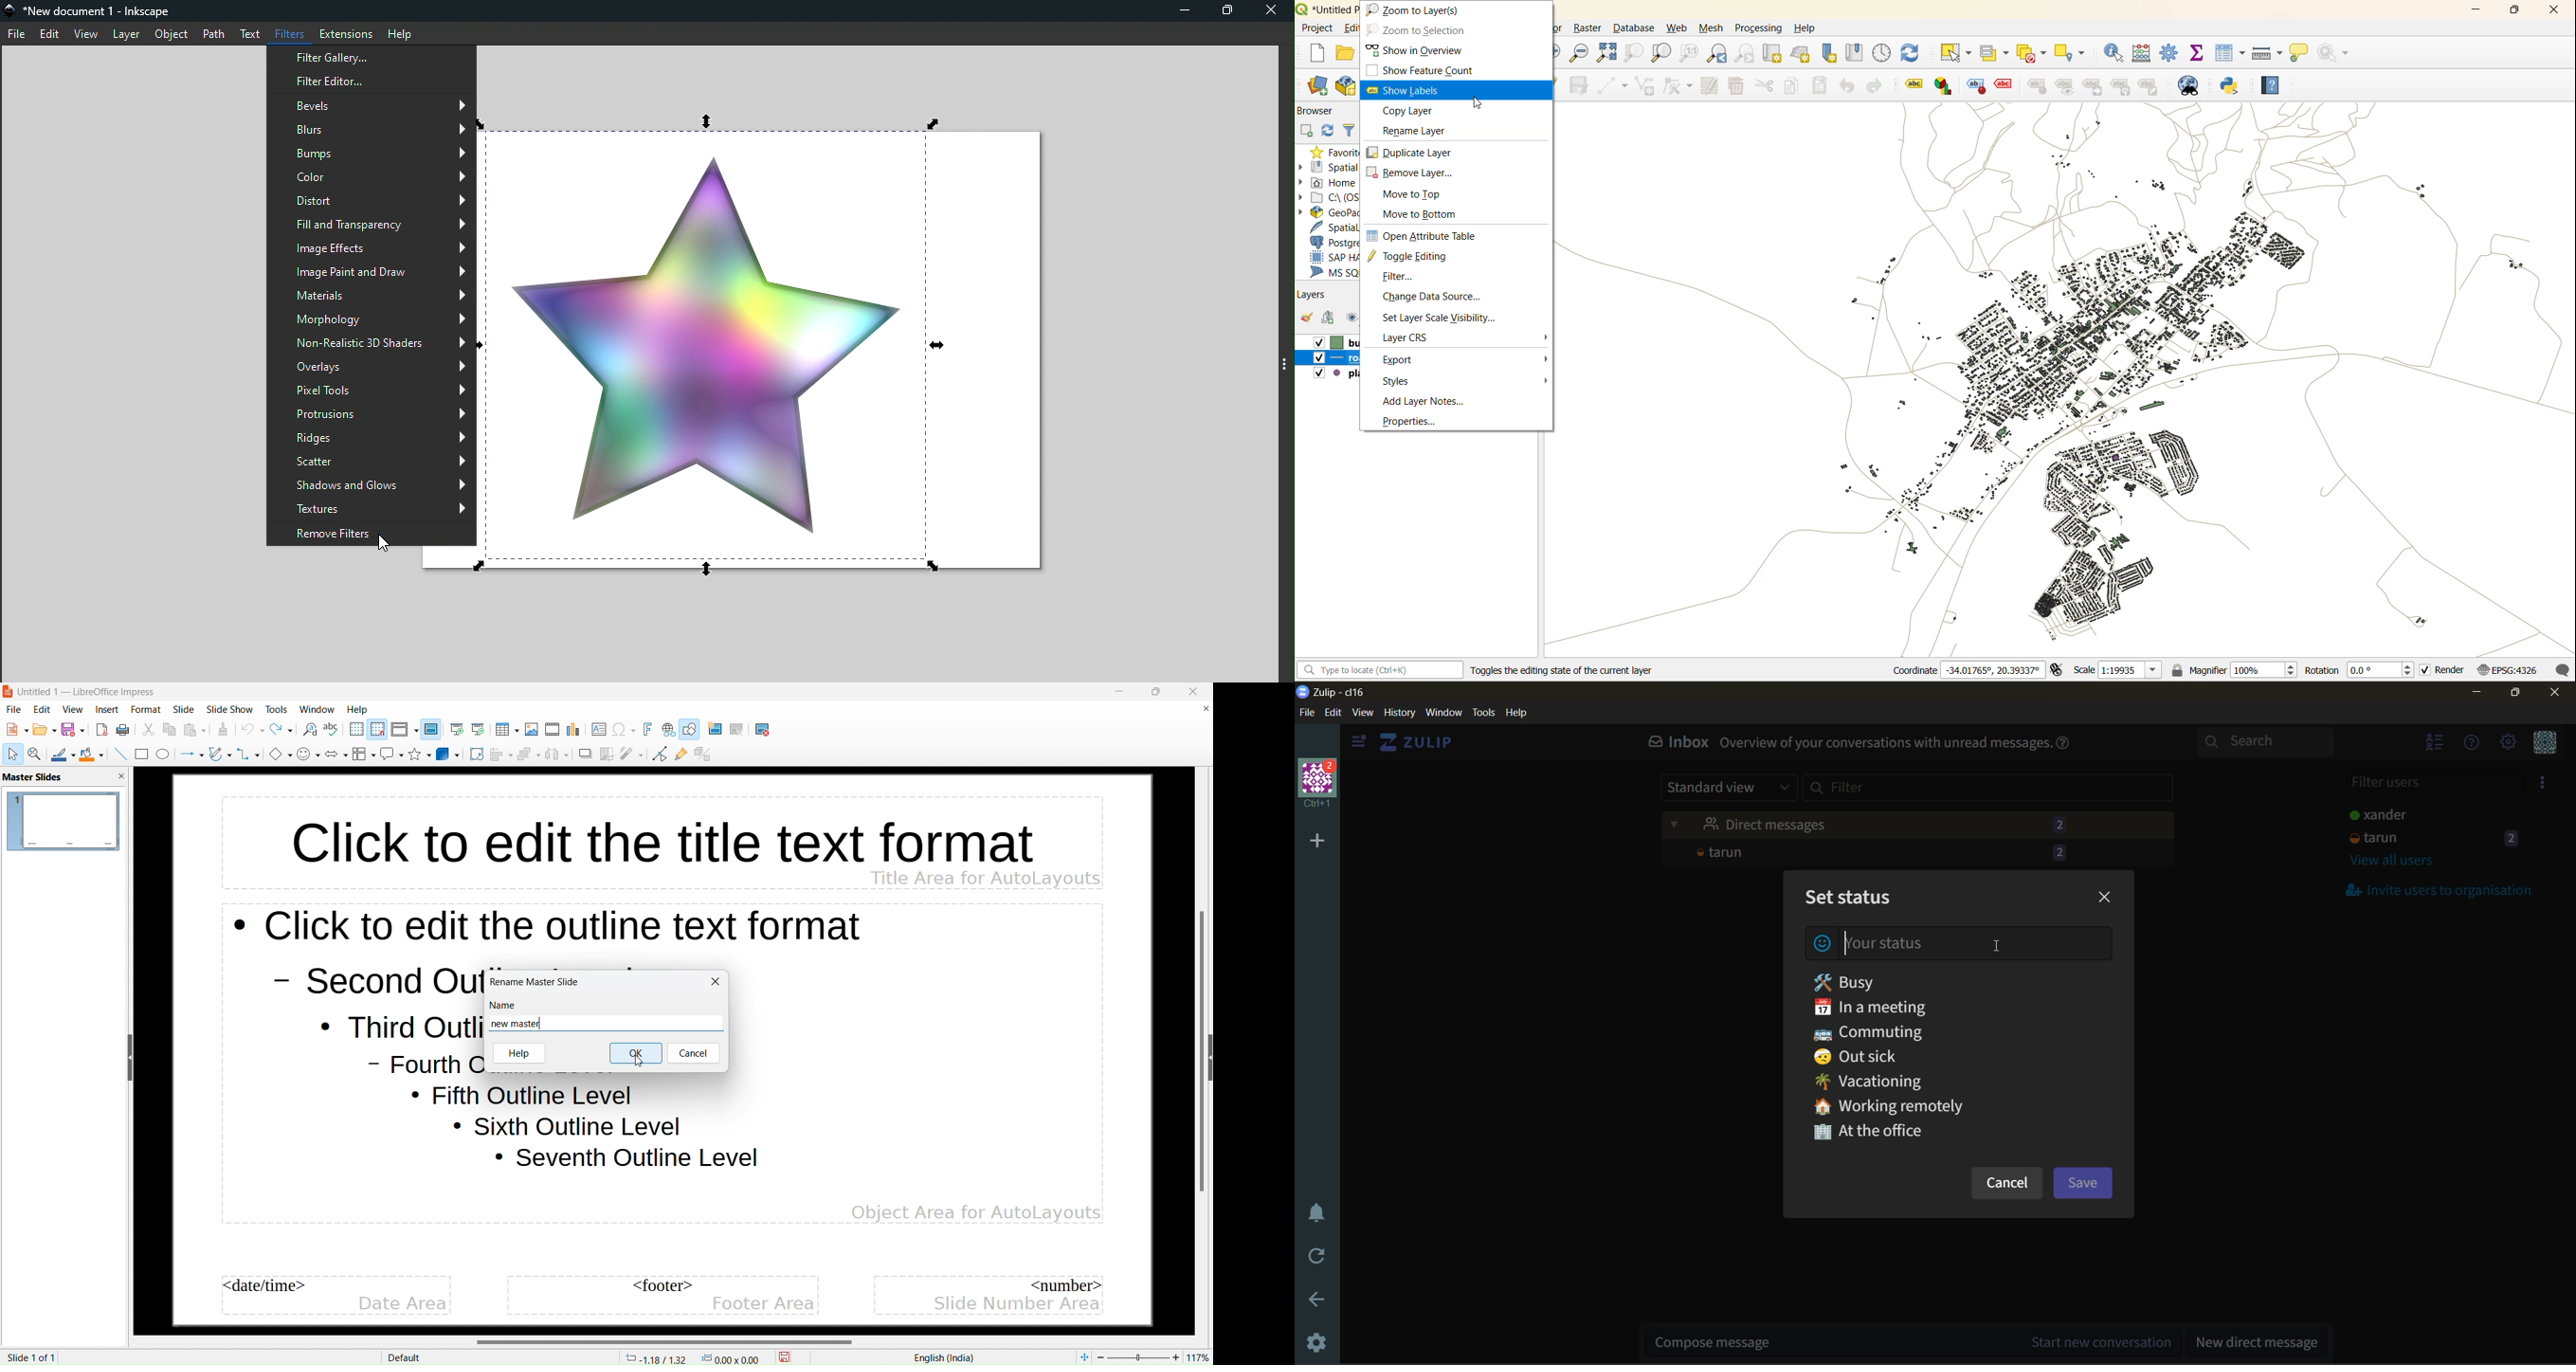 This screenshot has height=1372, width=2576. I want to click on expand, so click(1209, 1057).